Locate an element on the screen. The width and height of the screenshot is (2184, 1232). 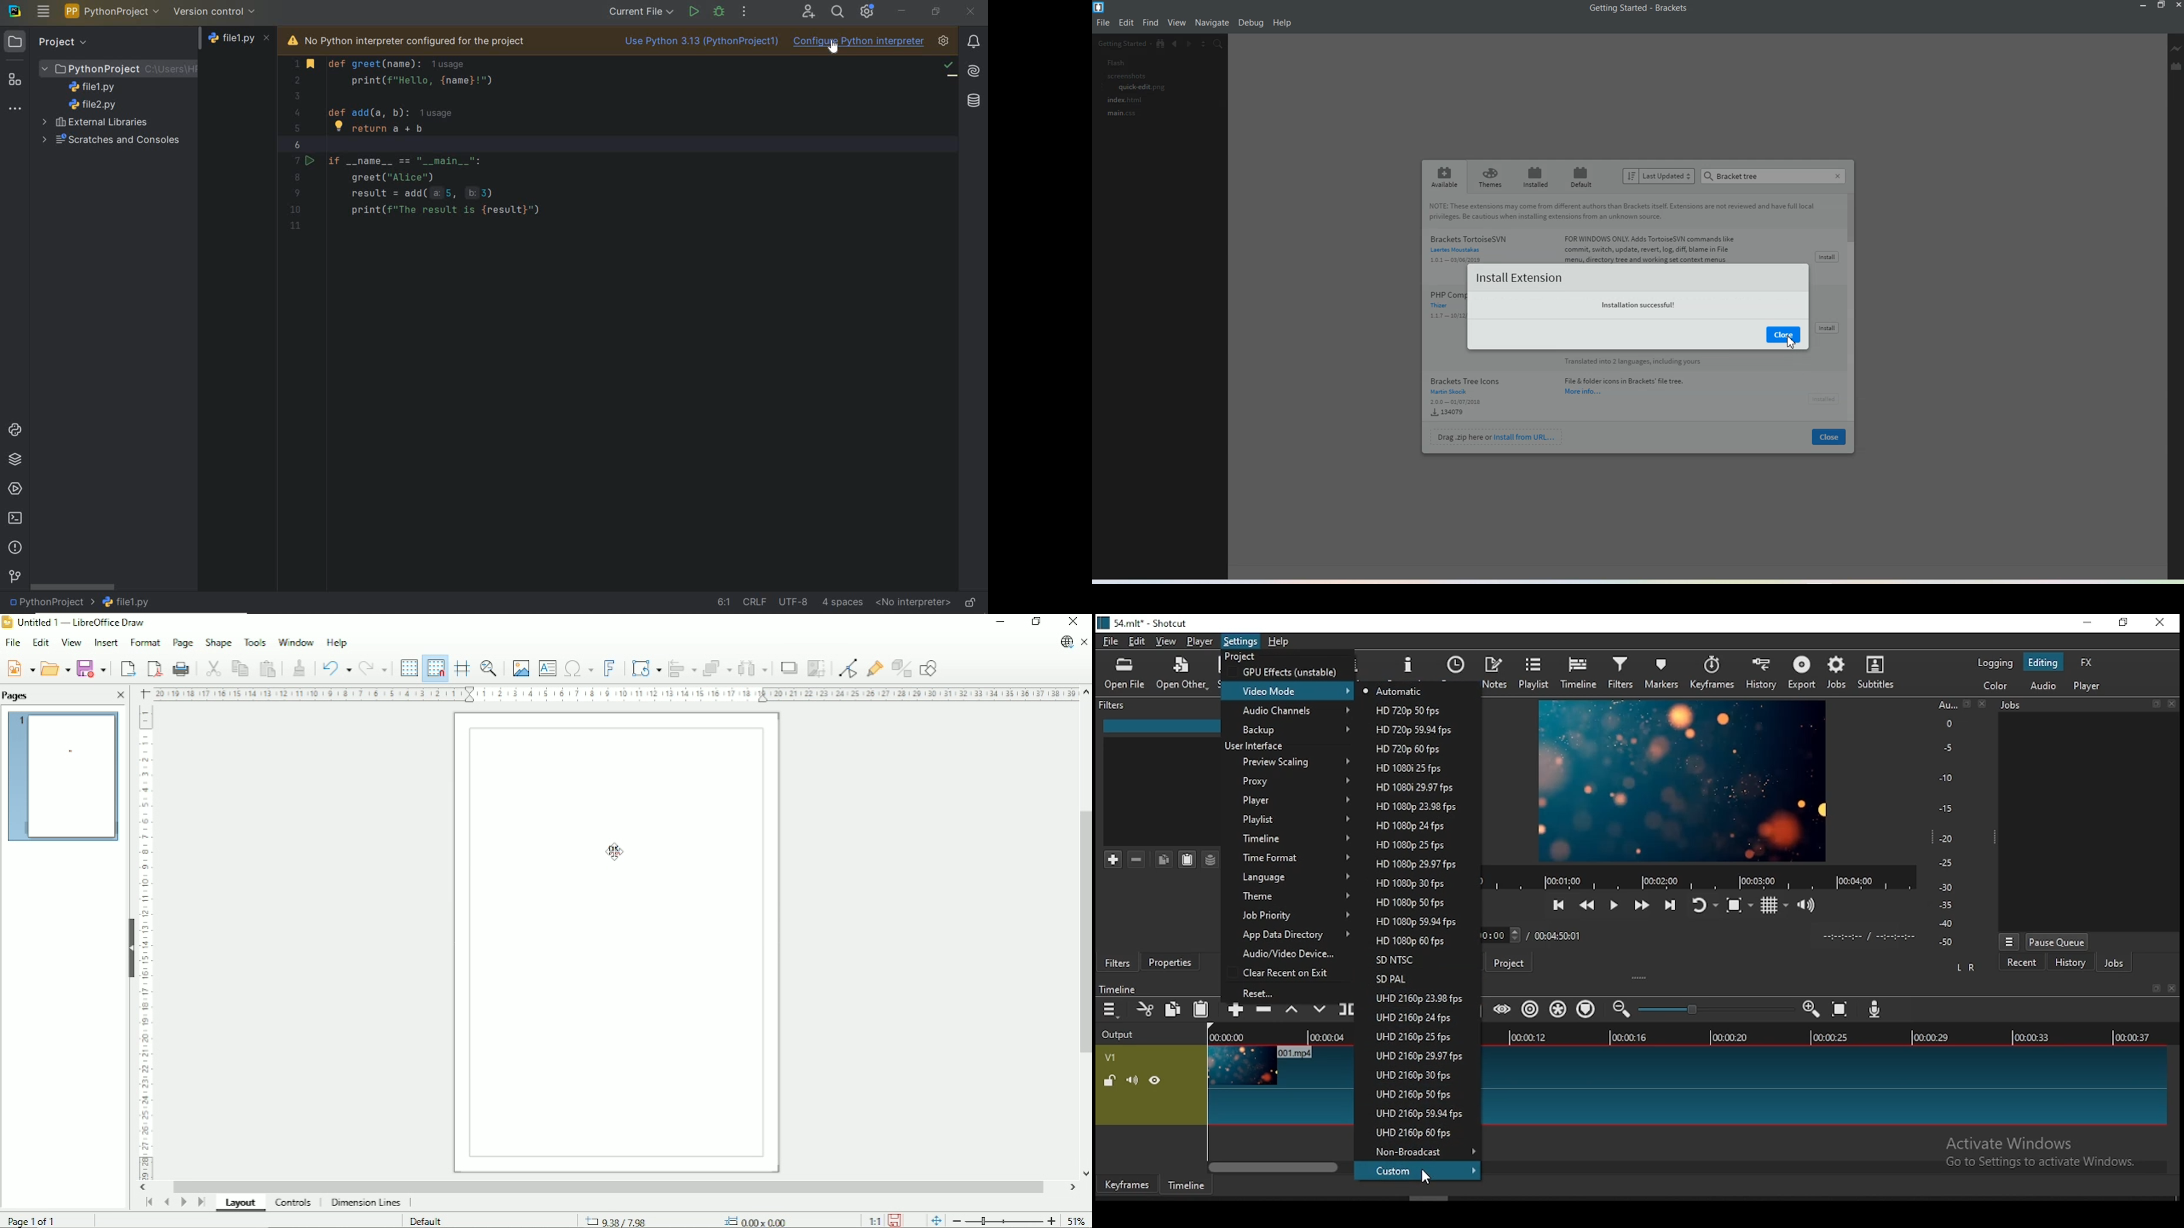
player is located at coordinates (1201, 642).